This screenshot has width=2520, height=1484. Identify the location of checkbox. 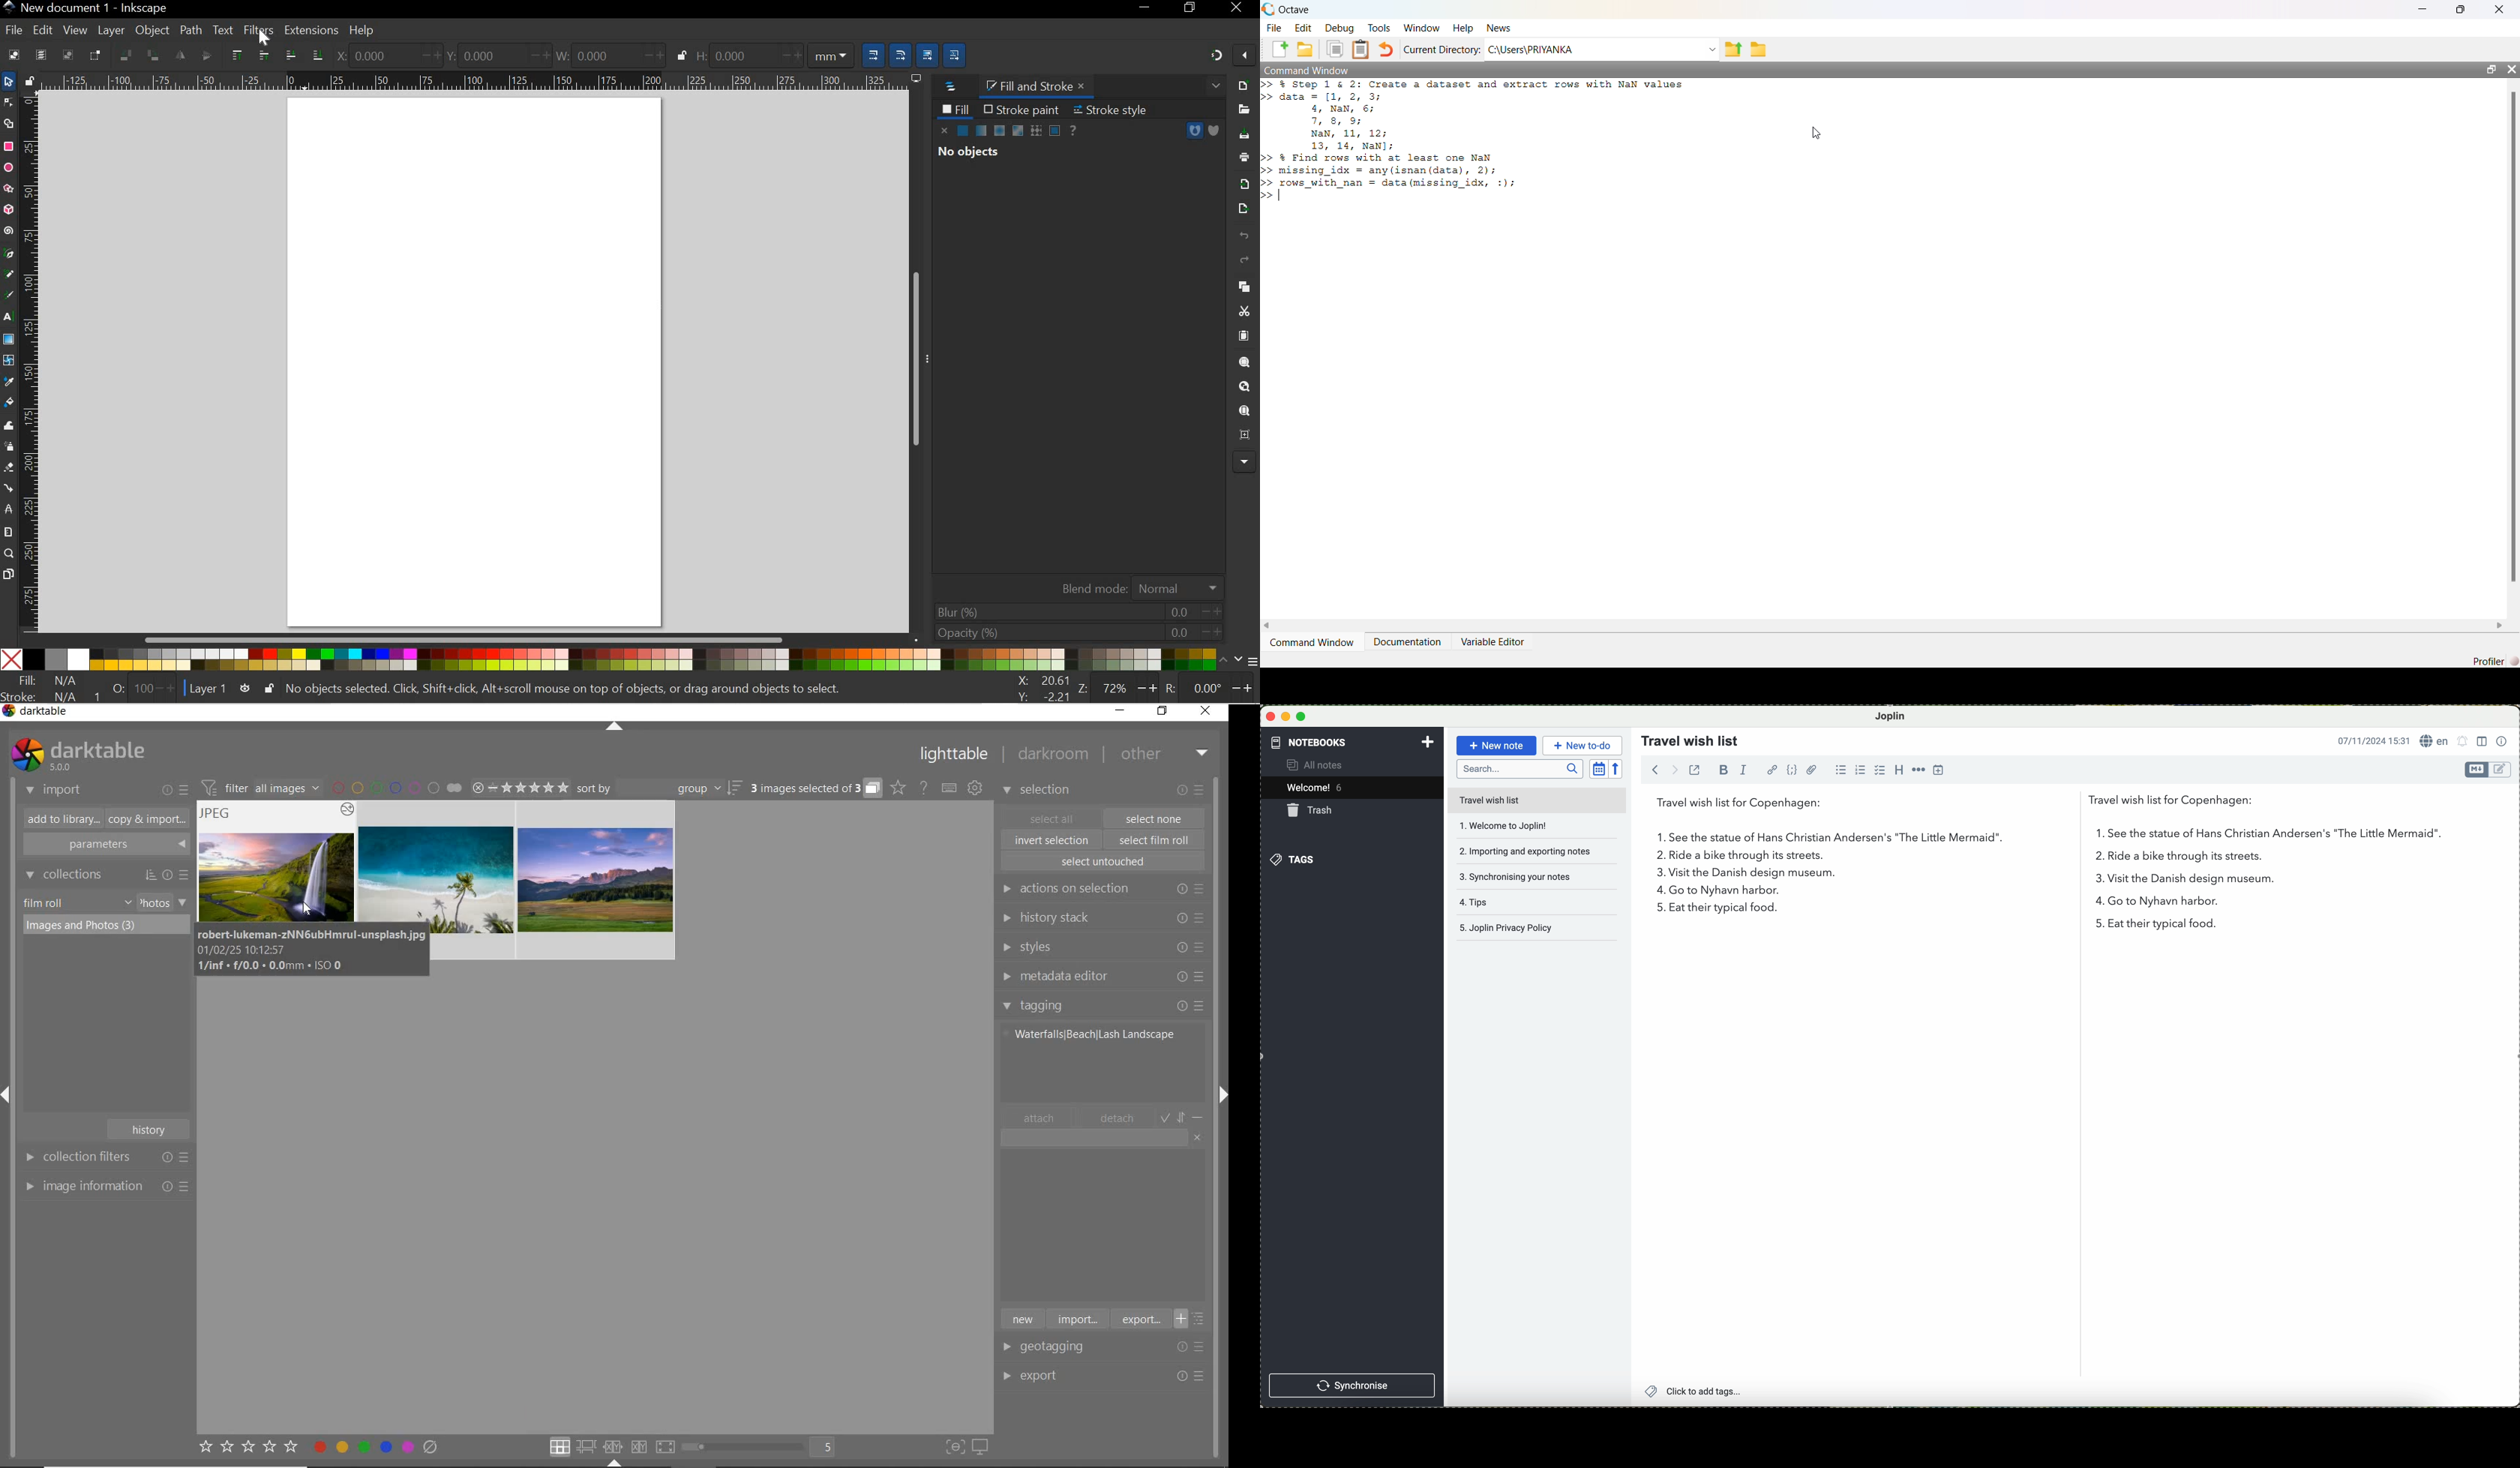
(1878, 770).